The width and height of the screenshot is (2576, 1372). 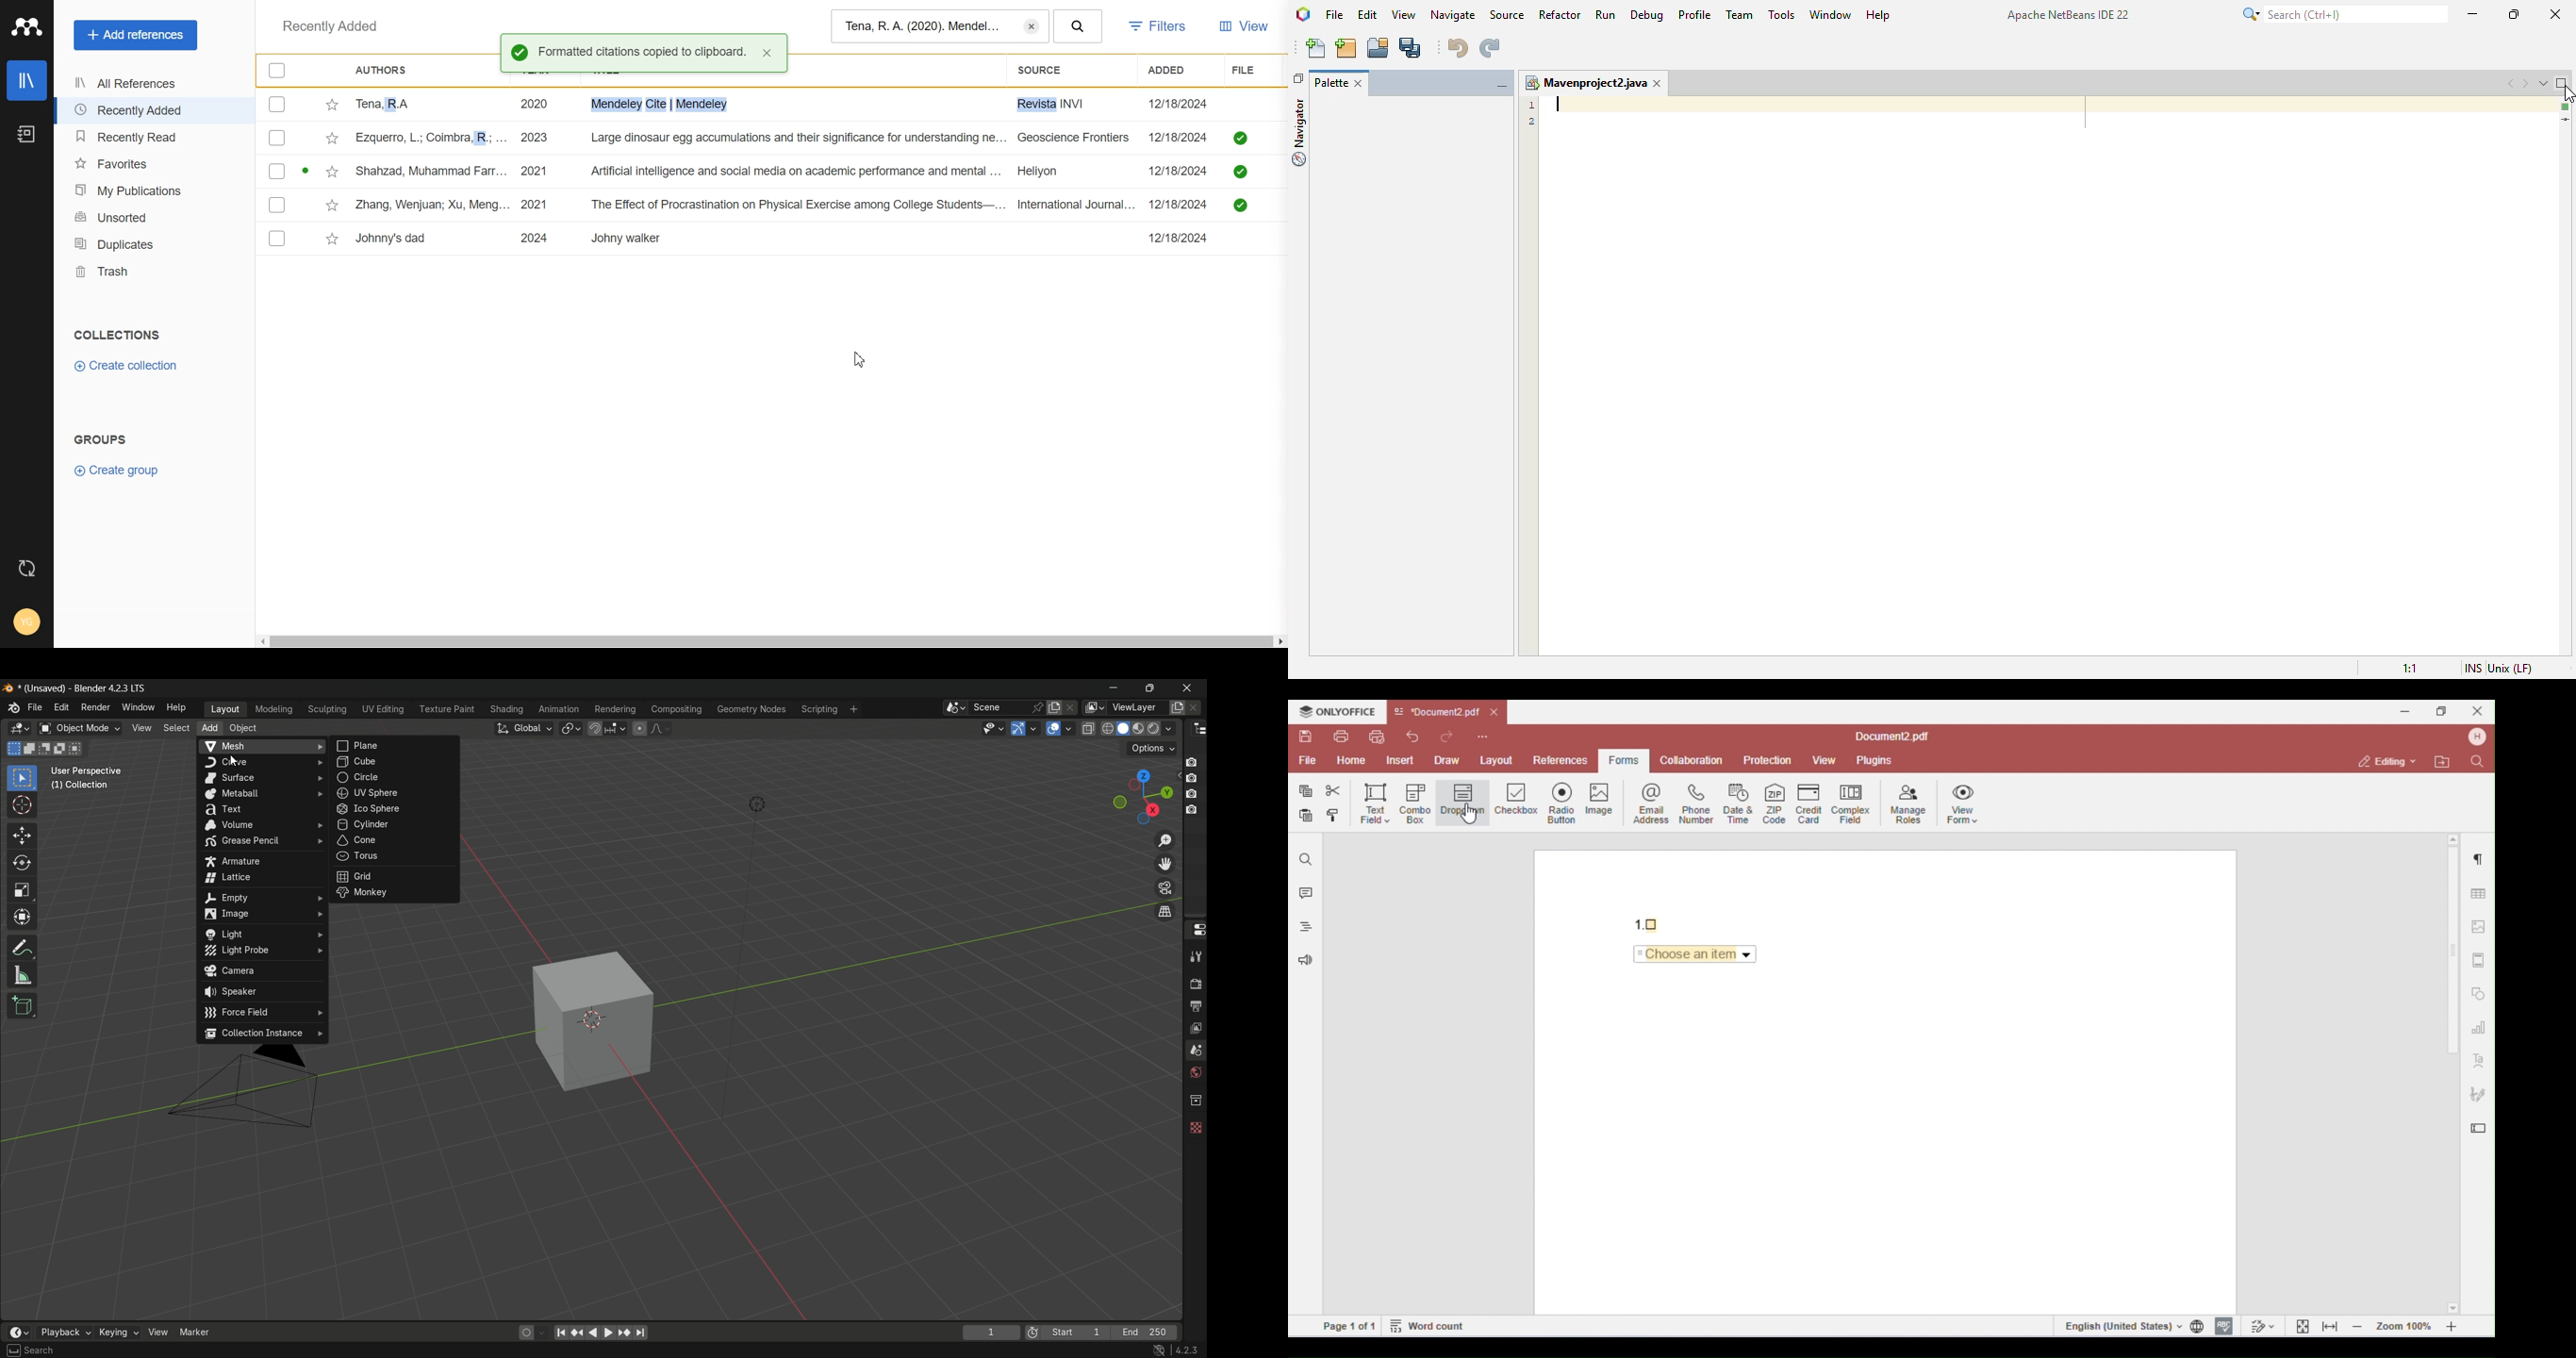 What do you see at coordinates (1298, 78) in the screenshot?
I see `restore window group` at bounding box center [1298, 78].